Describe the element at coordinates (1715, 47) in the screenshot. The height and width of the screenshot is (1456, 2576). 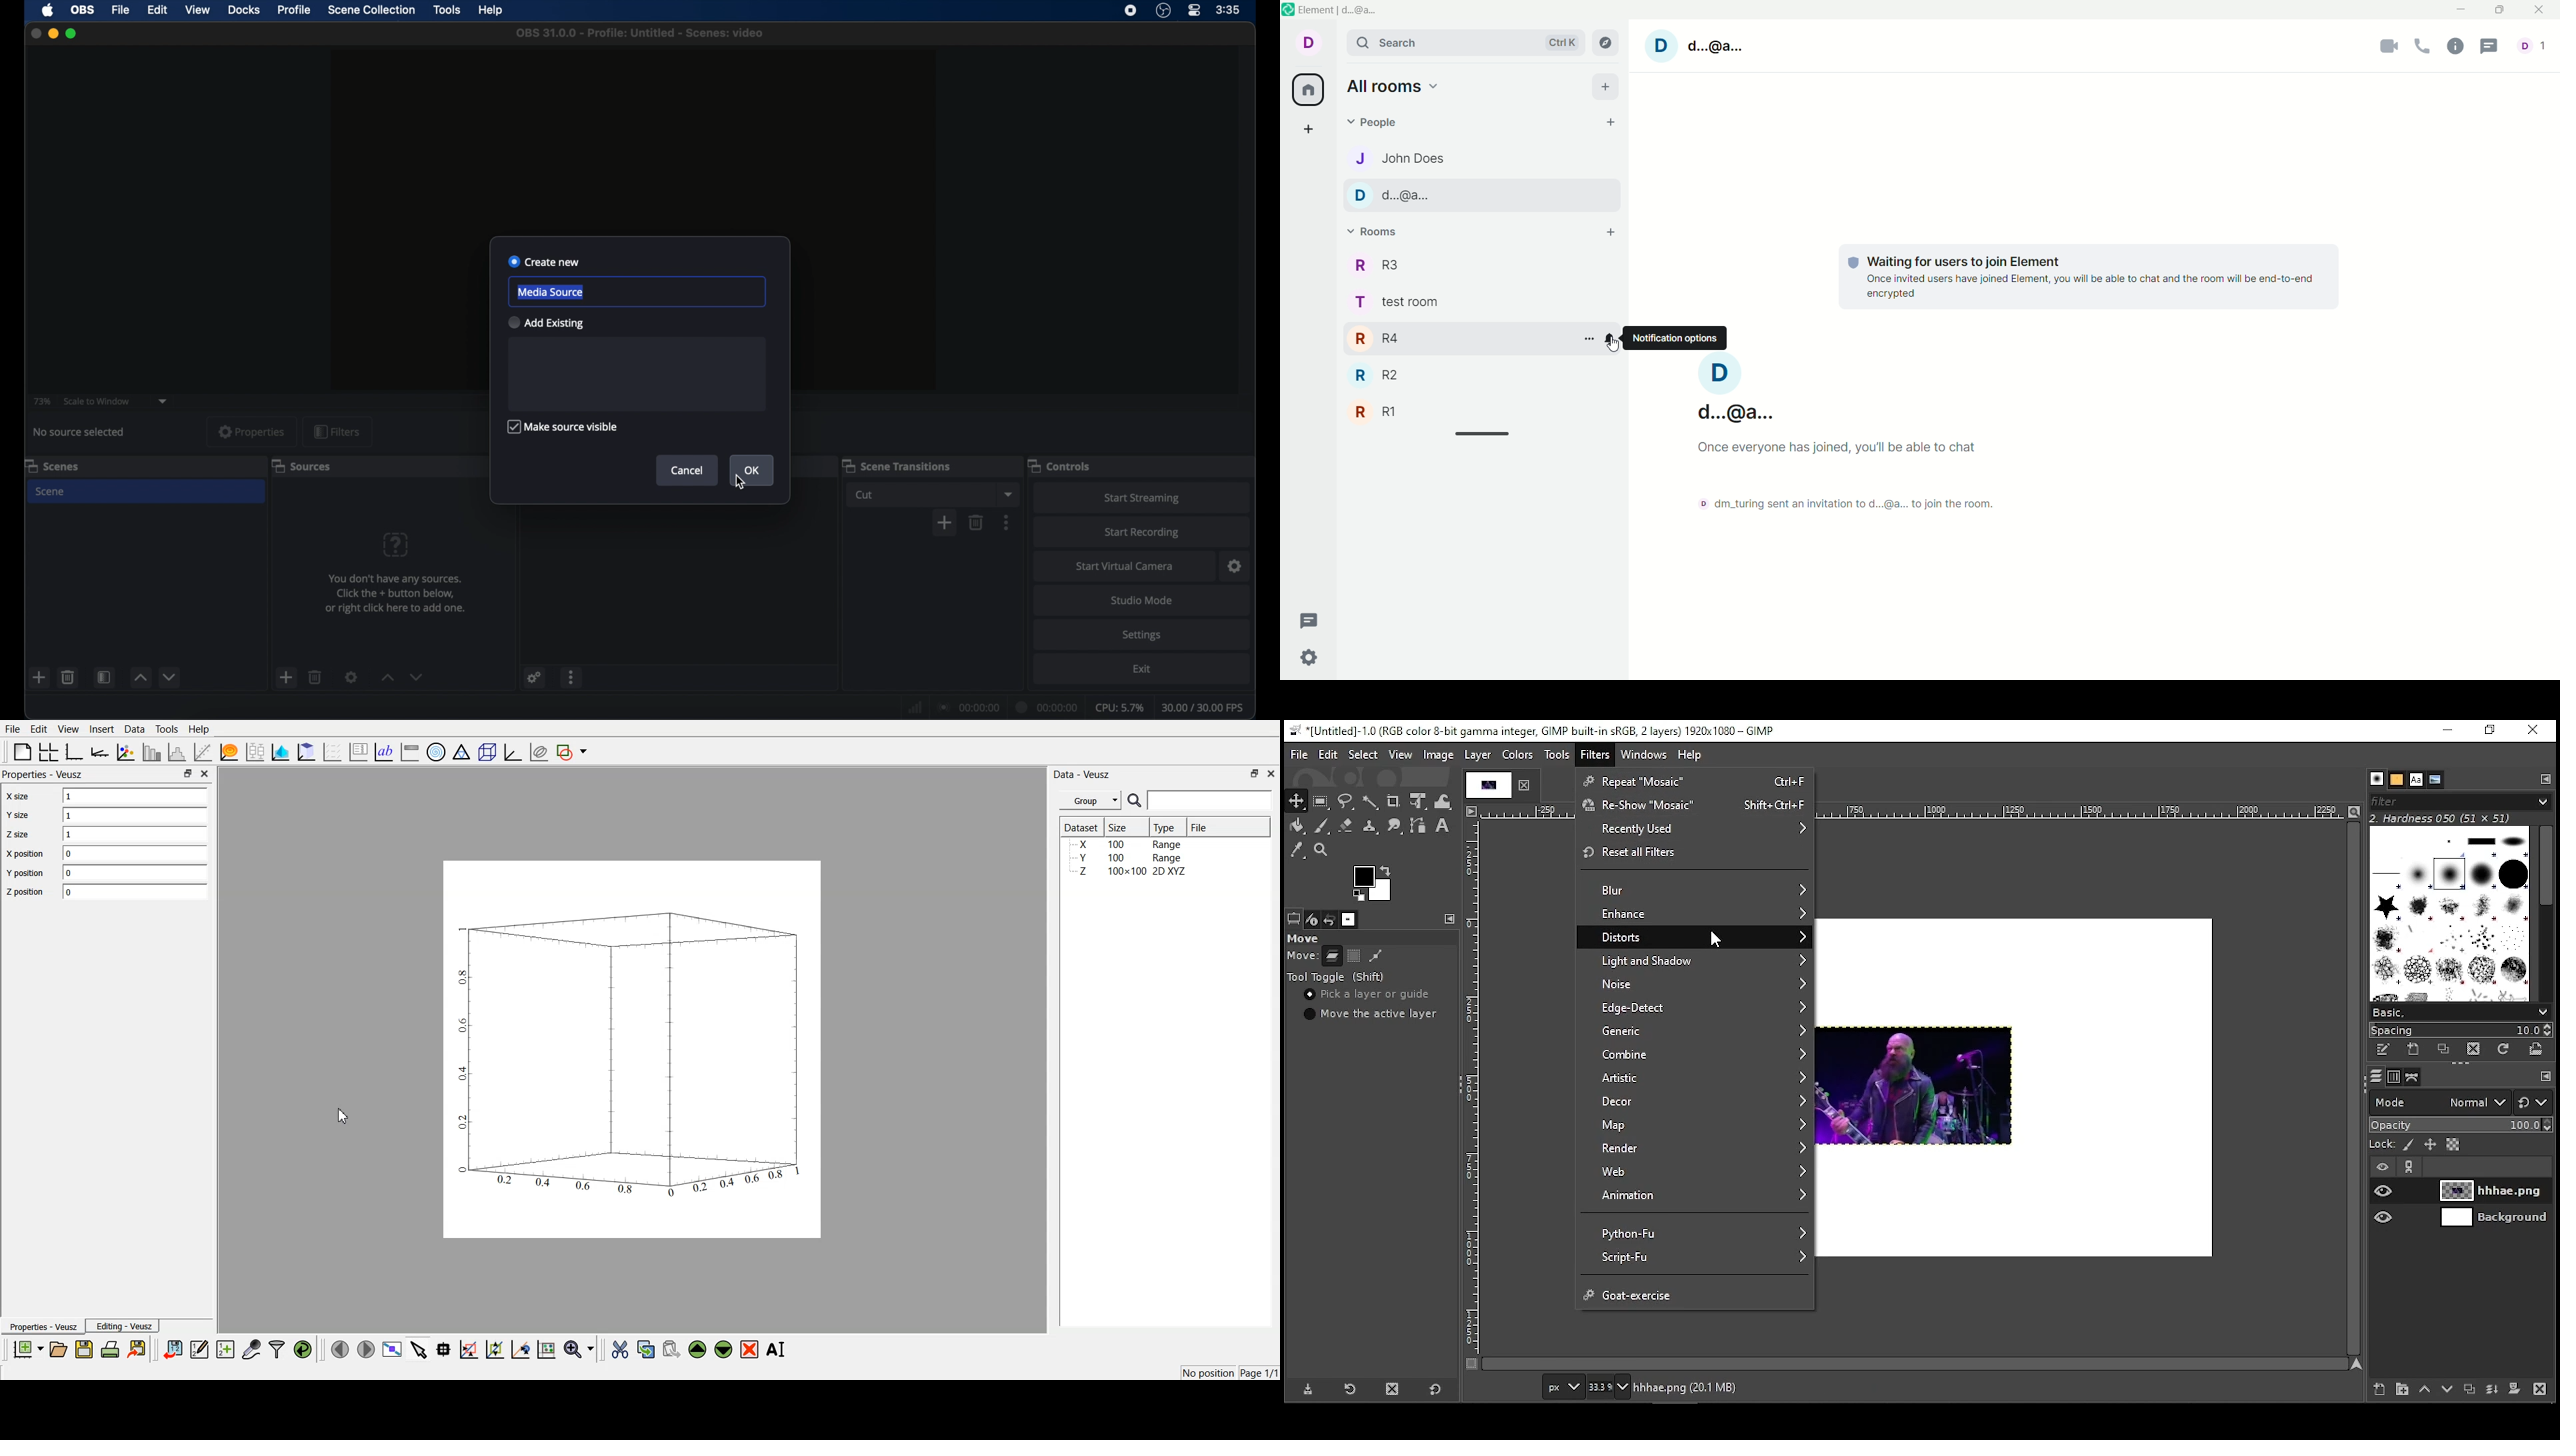
I see `d...@a...` at that location.